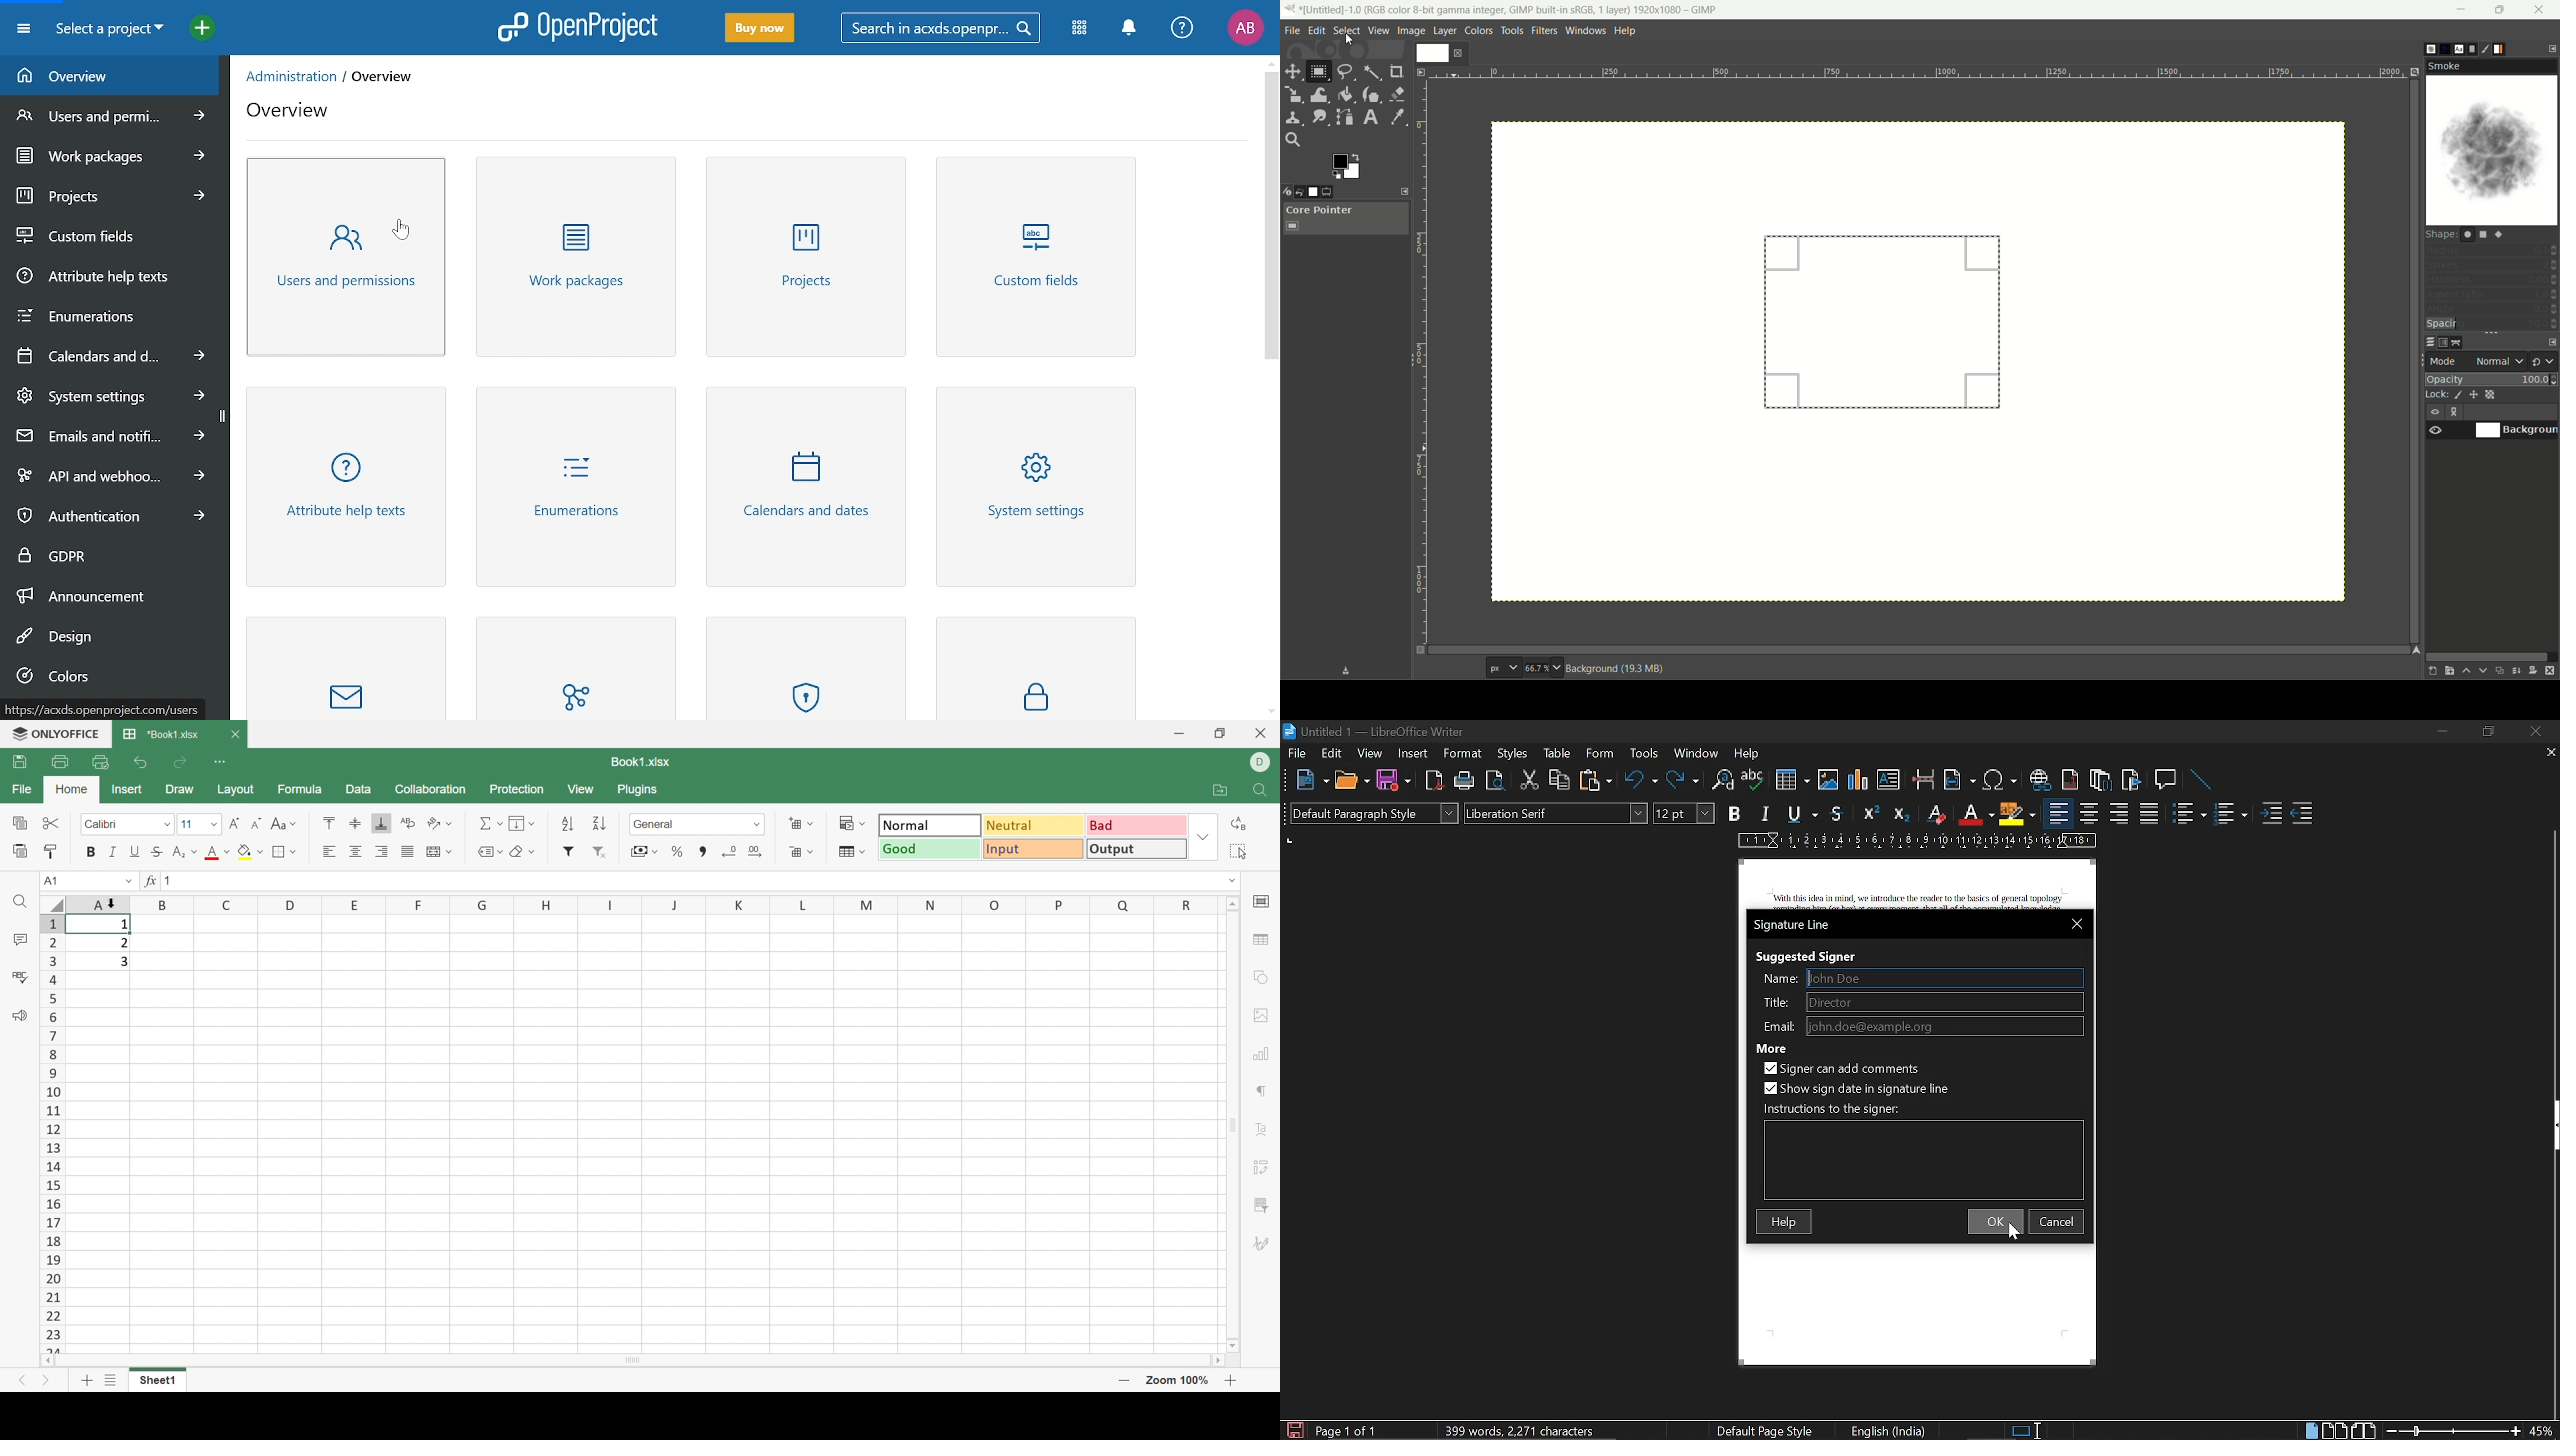  I want to click on Draw, so click(180, 790).